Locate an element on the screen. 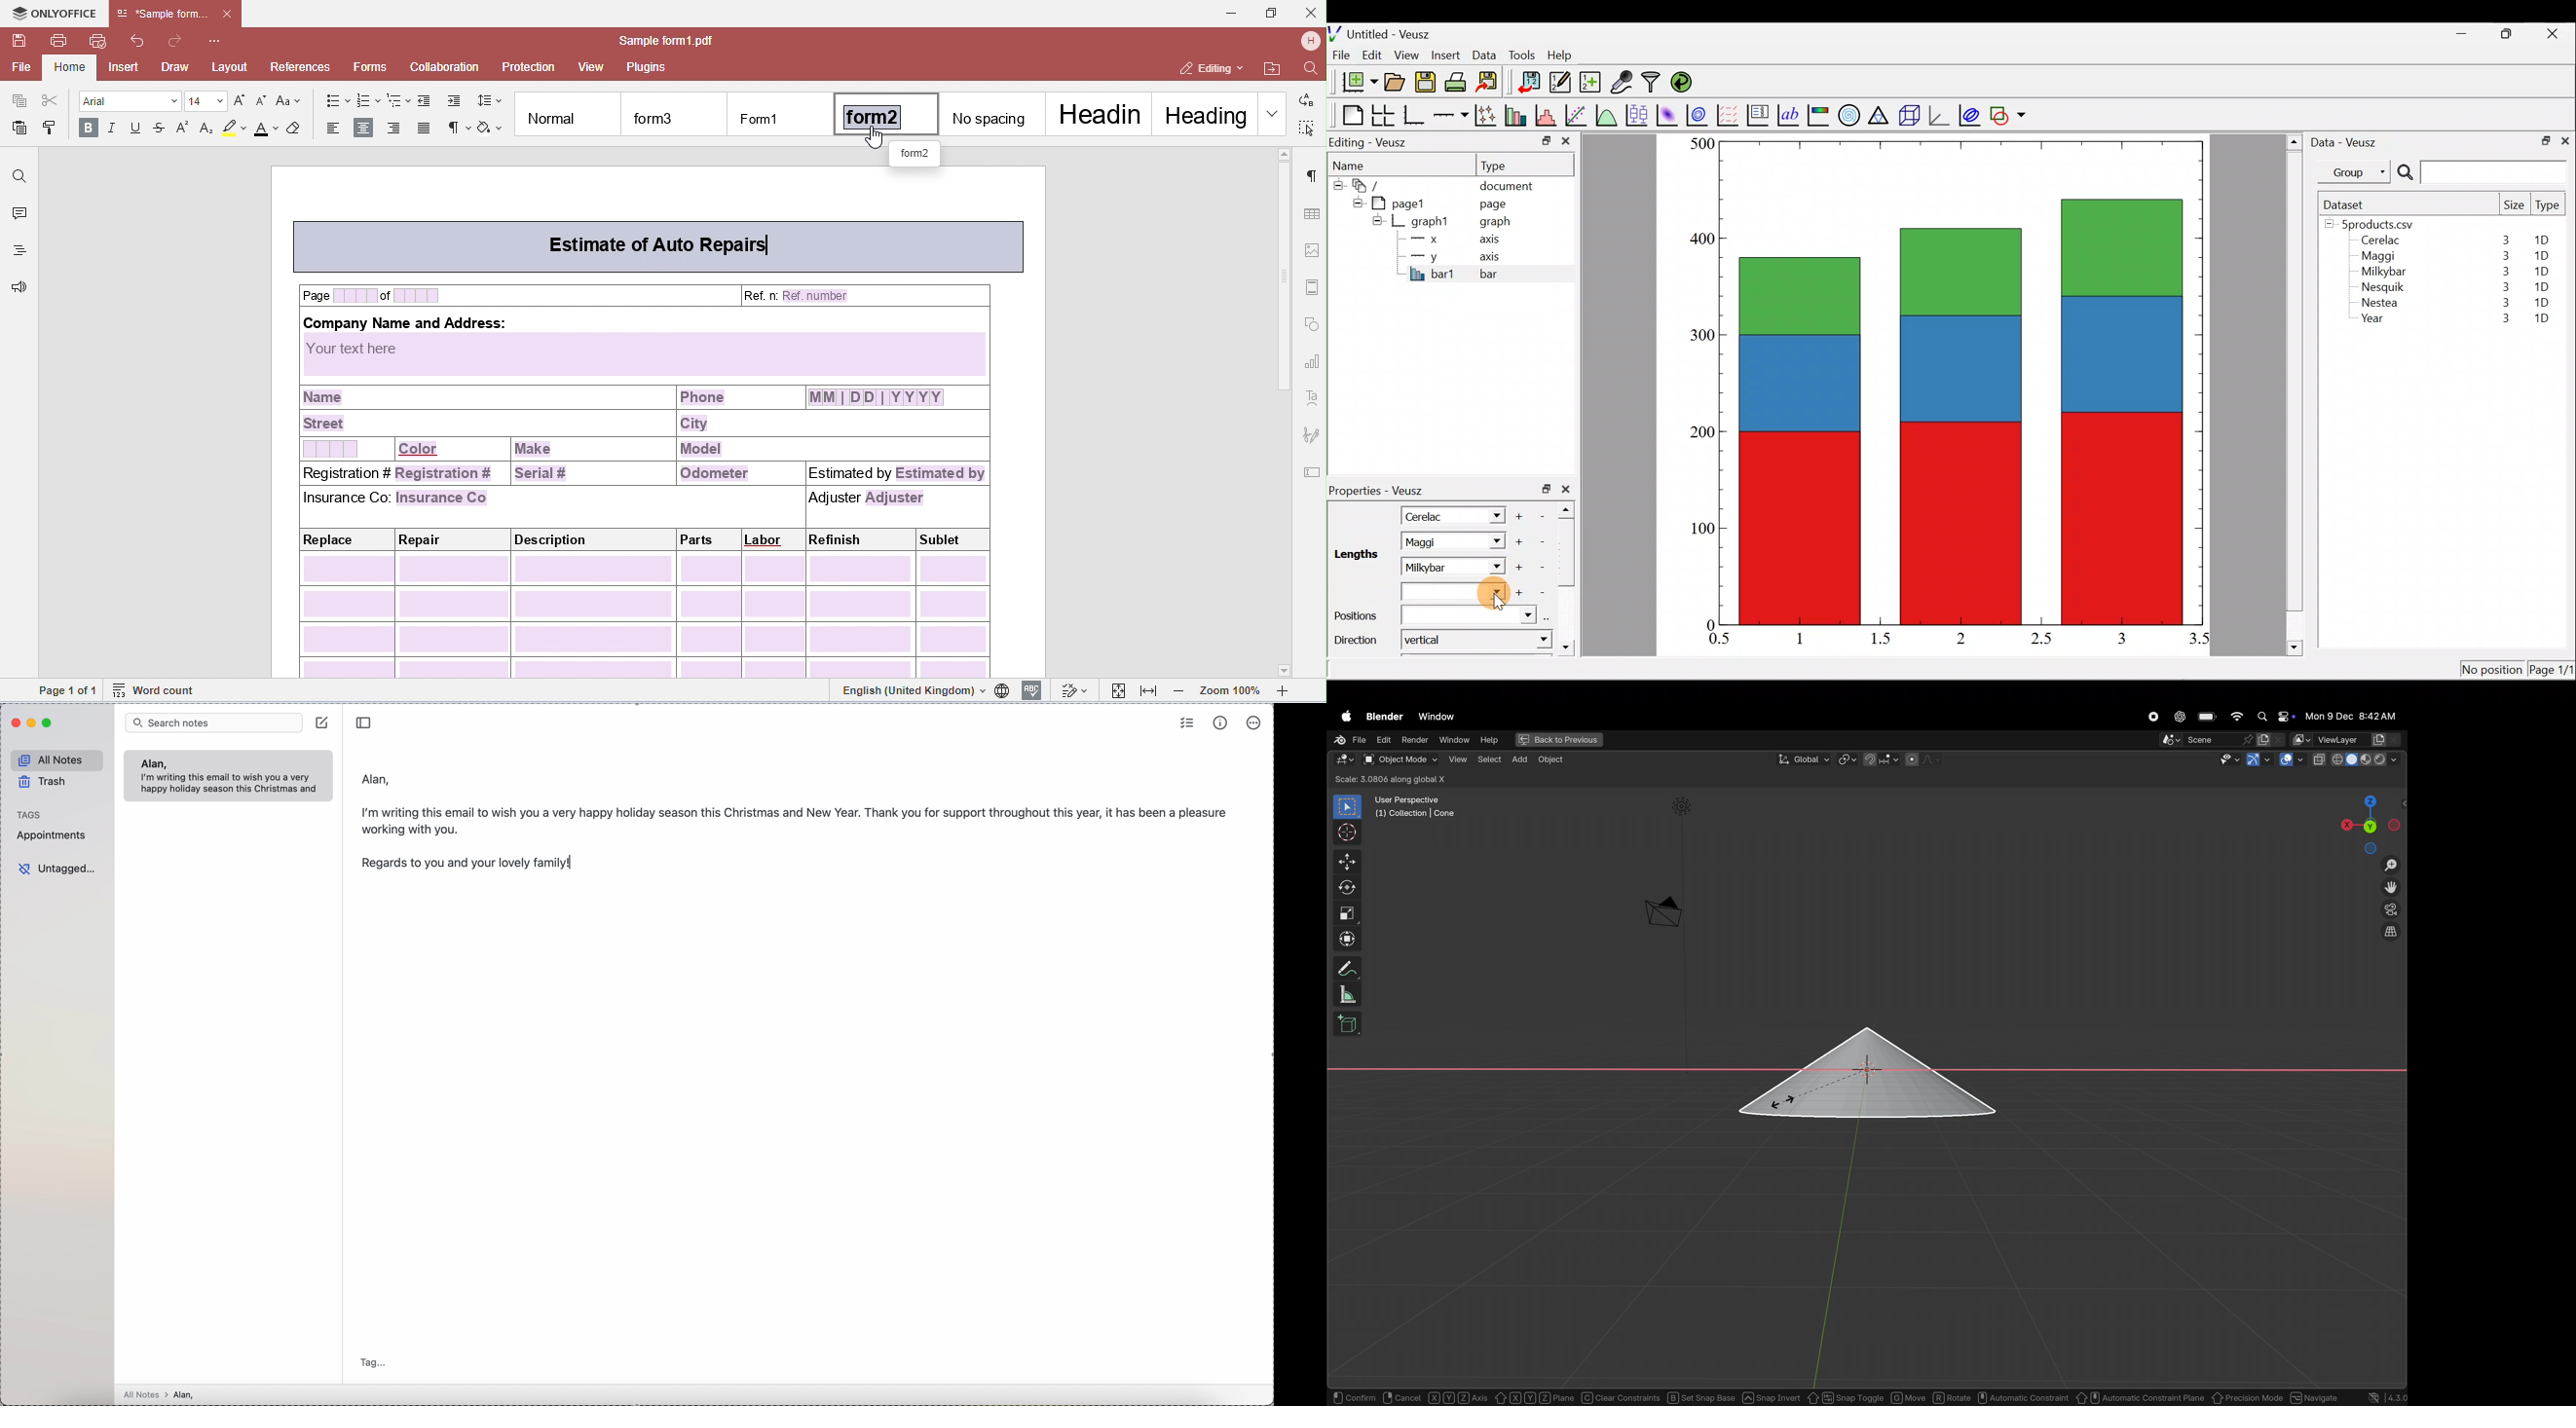 This screenshot has height=1428, width=2576. camera perspetive is located at coordinates (1663, 912).